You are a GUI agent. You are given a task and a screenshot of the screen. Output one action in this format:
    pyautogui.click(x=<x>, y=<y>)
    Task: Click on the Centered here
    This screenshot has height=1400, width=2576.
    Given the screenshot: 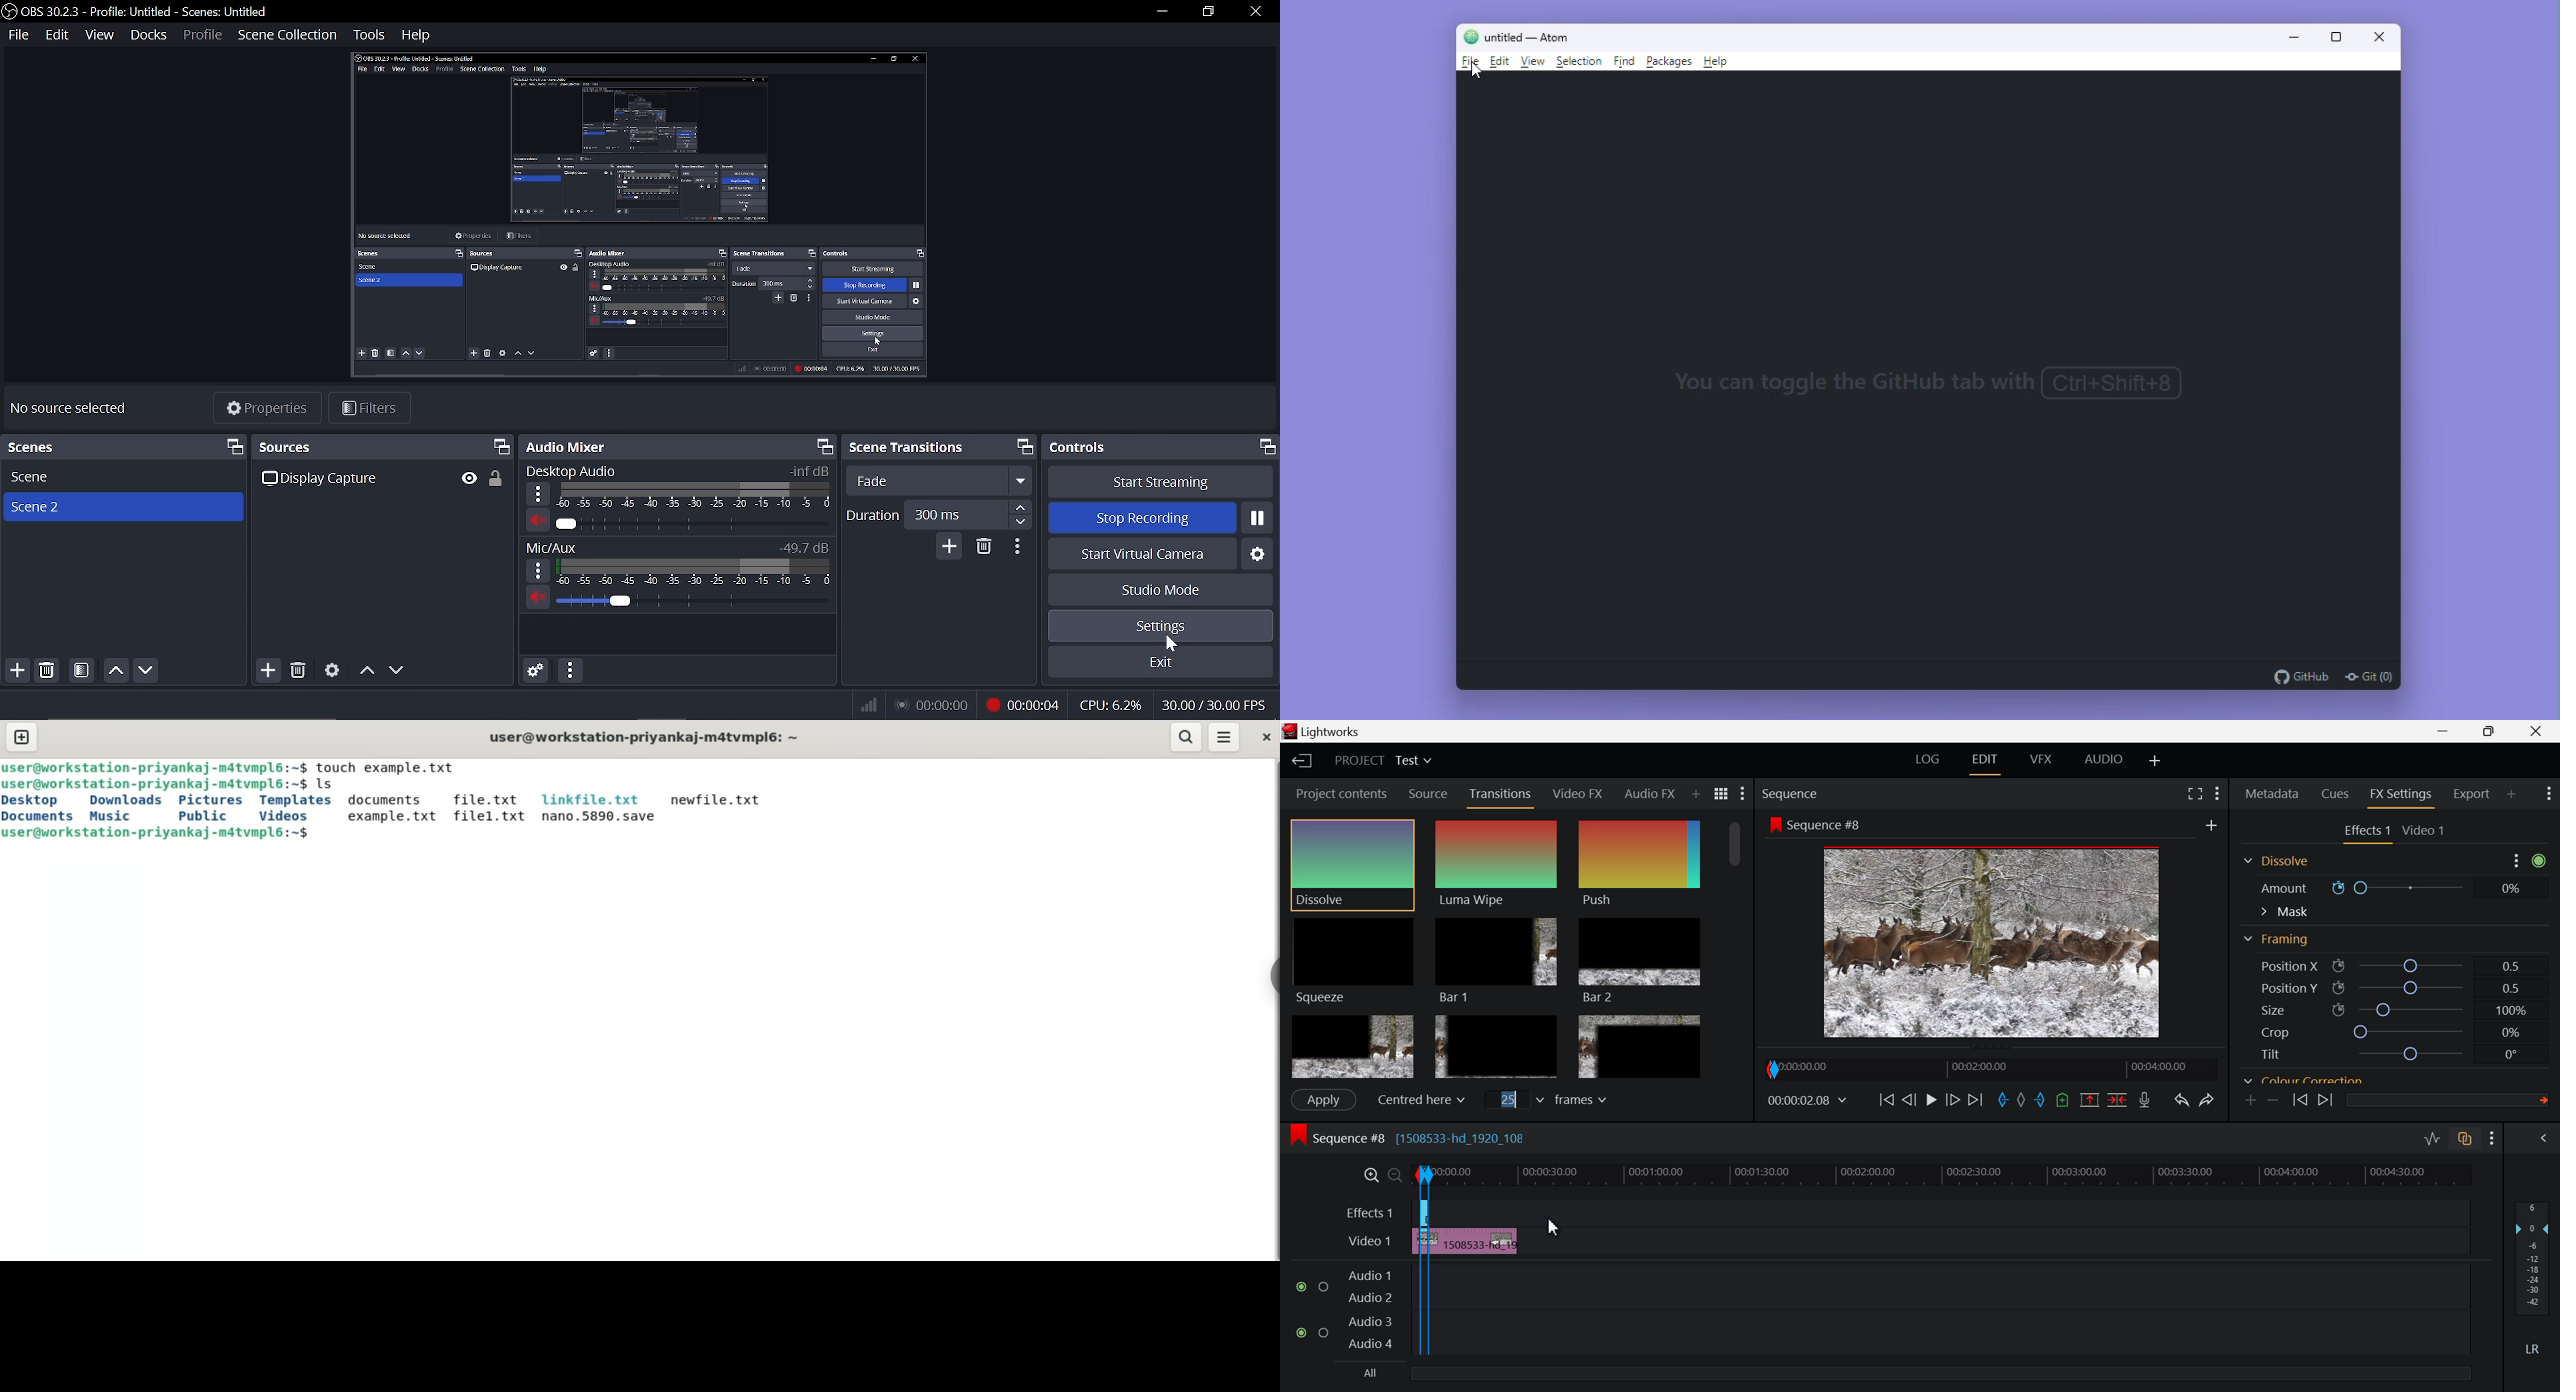 What is the action you would take?
    pyautogui.click(x=1417, y=1100)
    